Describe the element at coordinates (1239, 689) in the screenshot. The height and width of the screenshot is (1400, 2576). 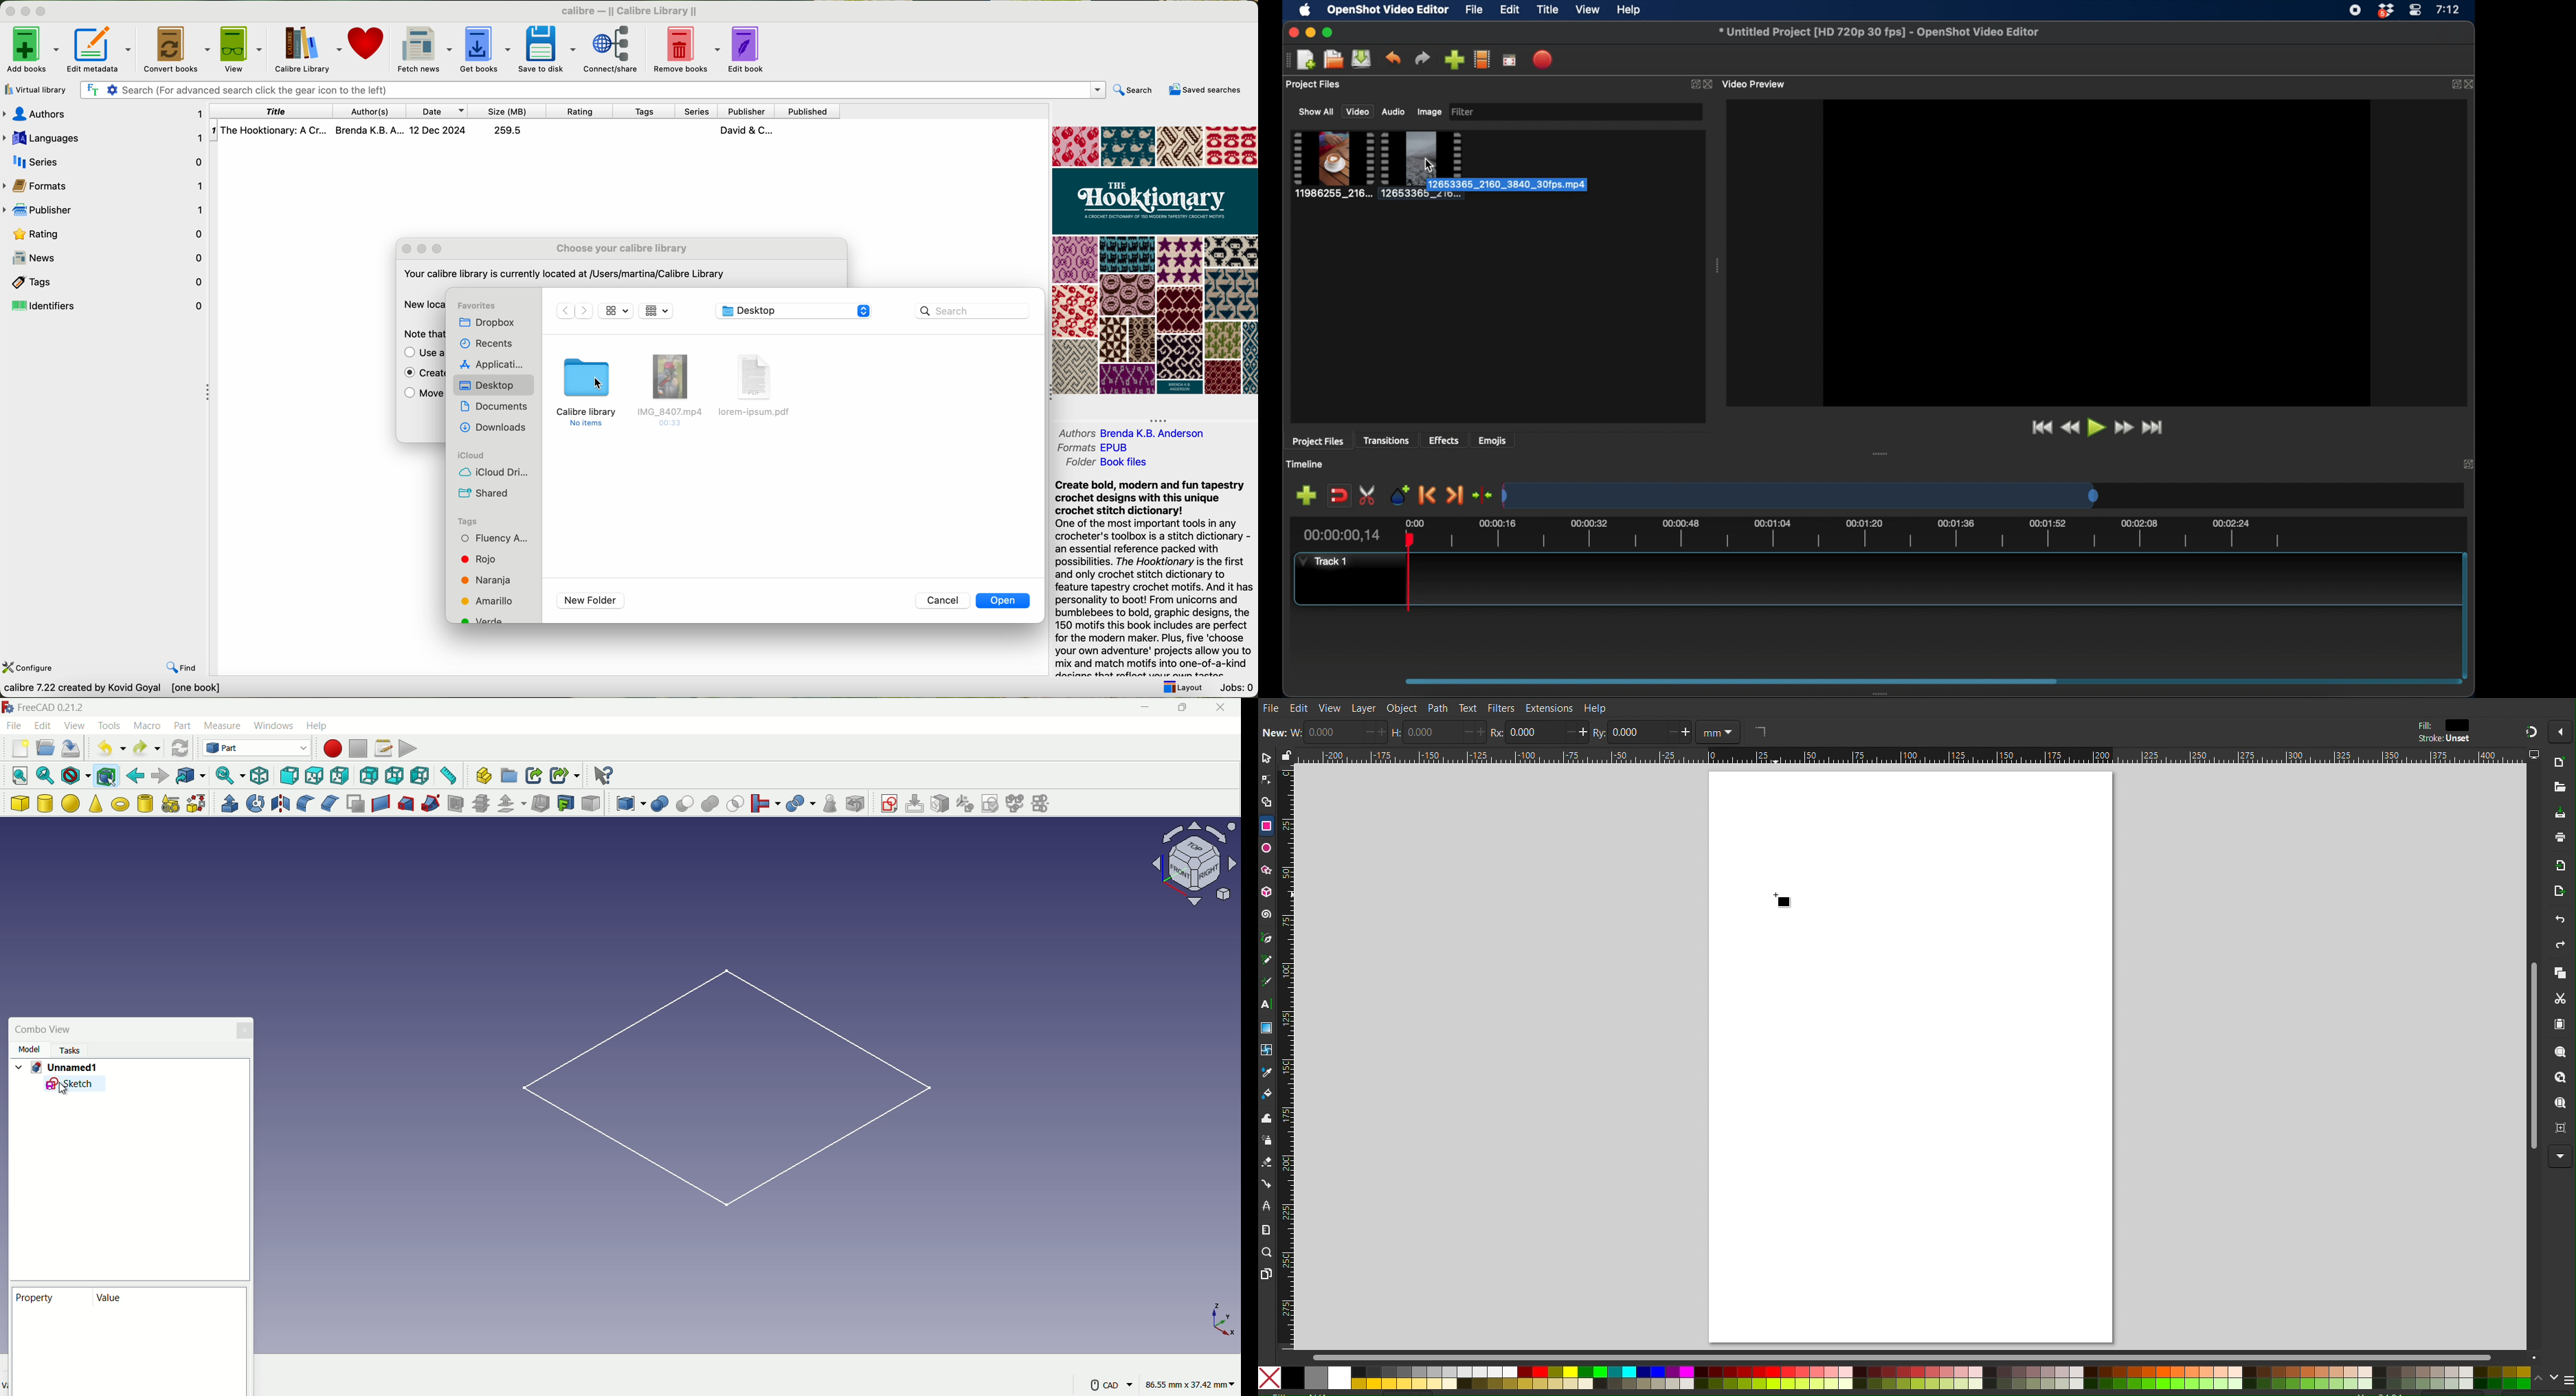
I see `jobs: 0` at that location.